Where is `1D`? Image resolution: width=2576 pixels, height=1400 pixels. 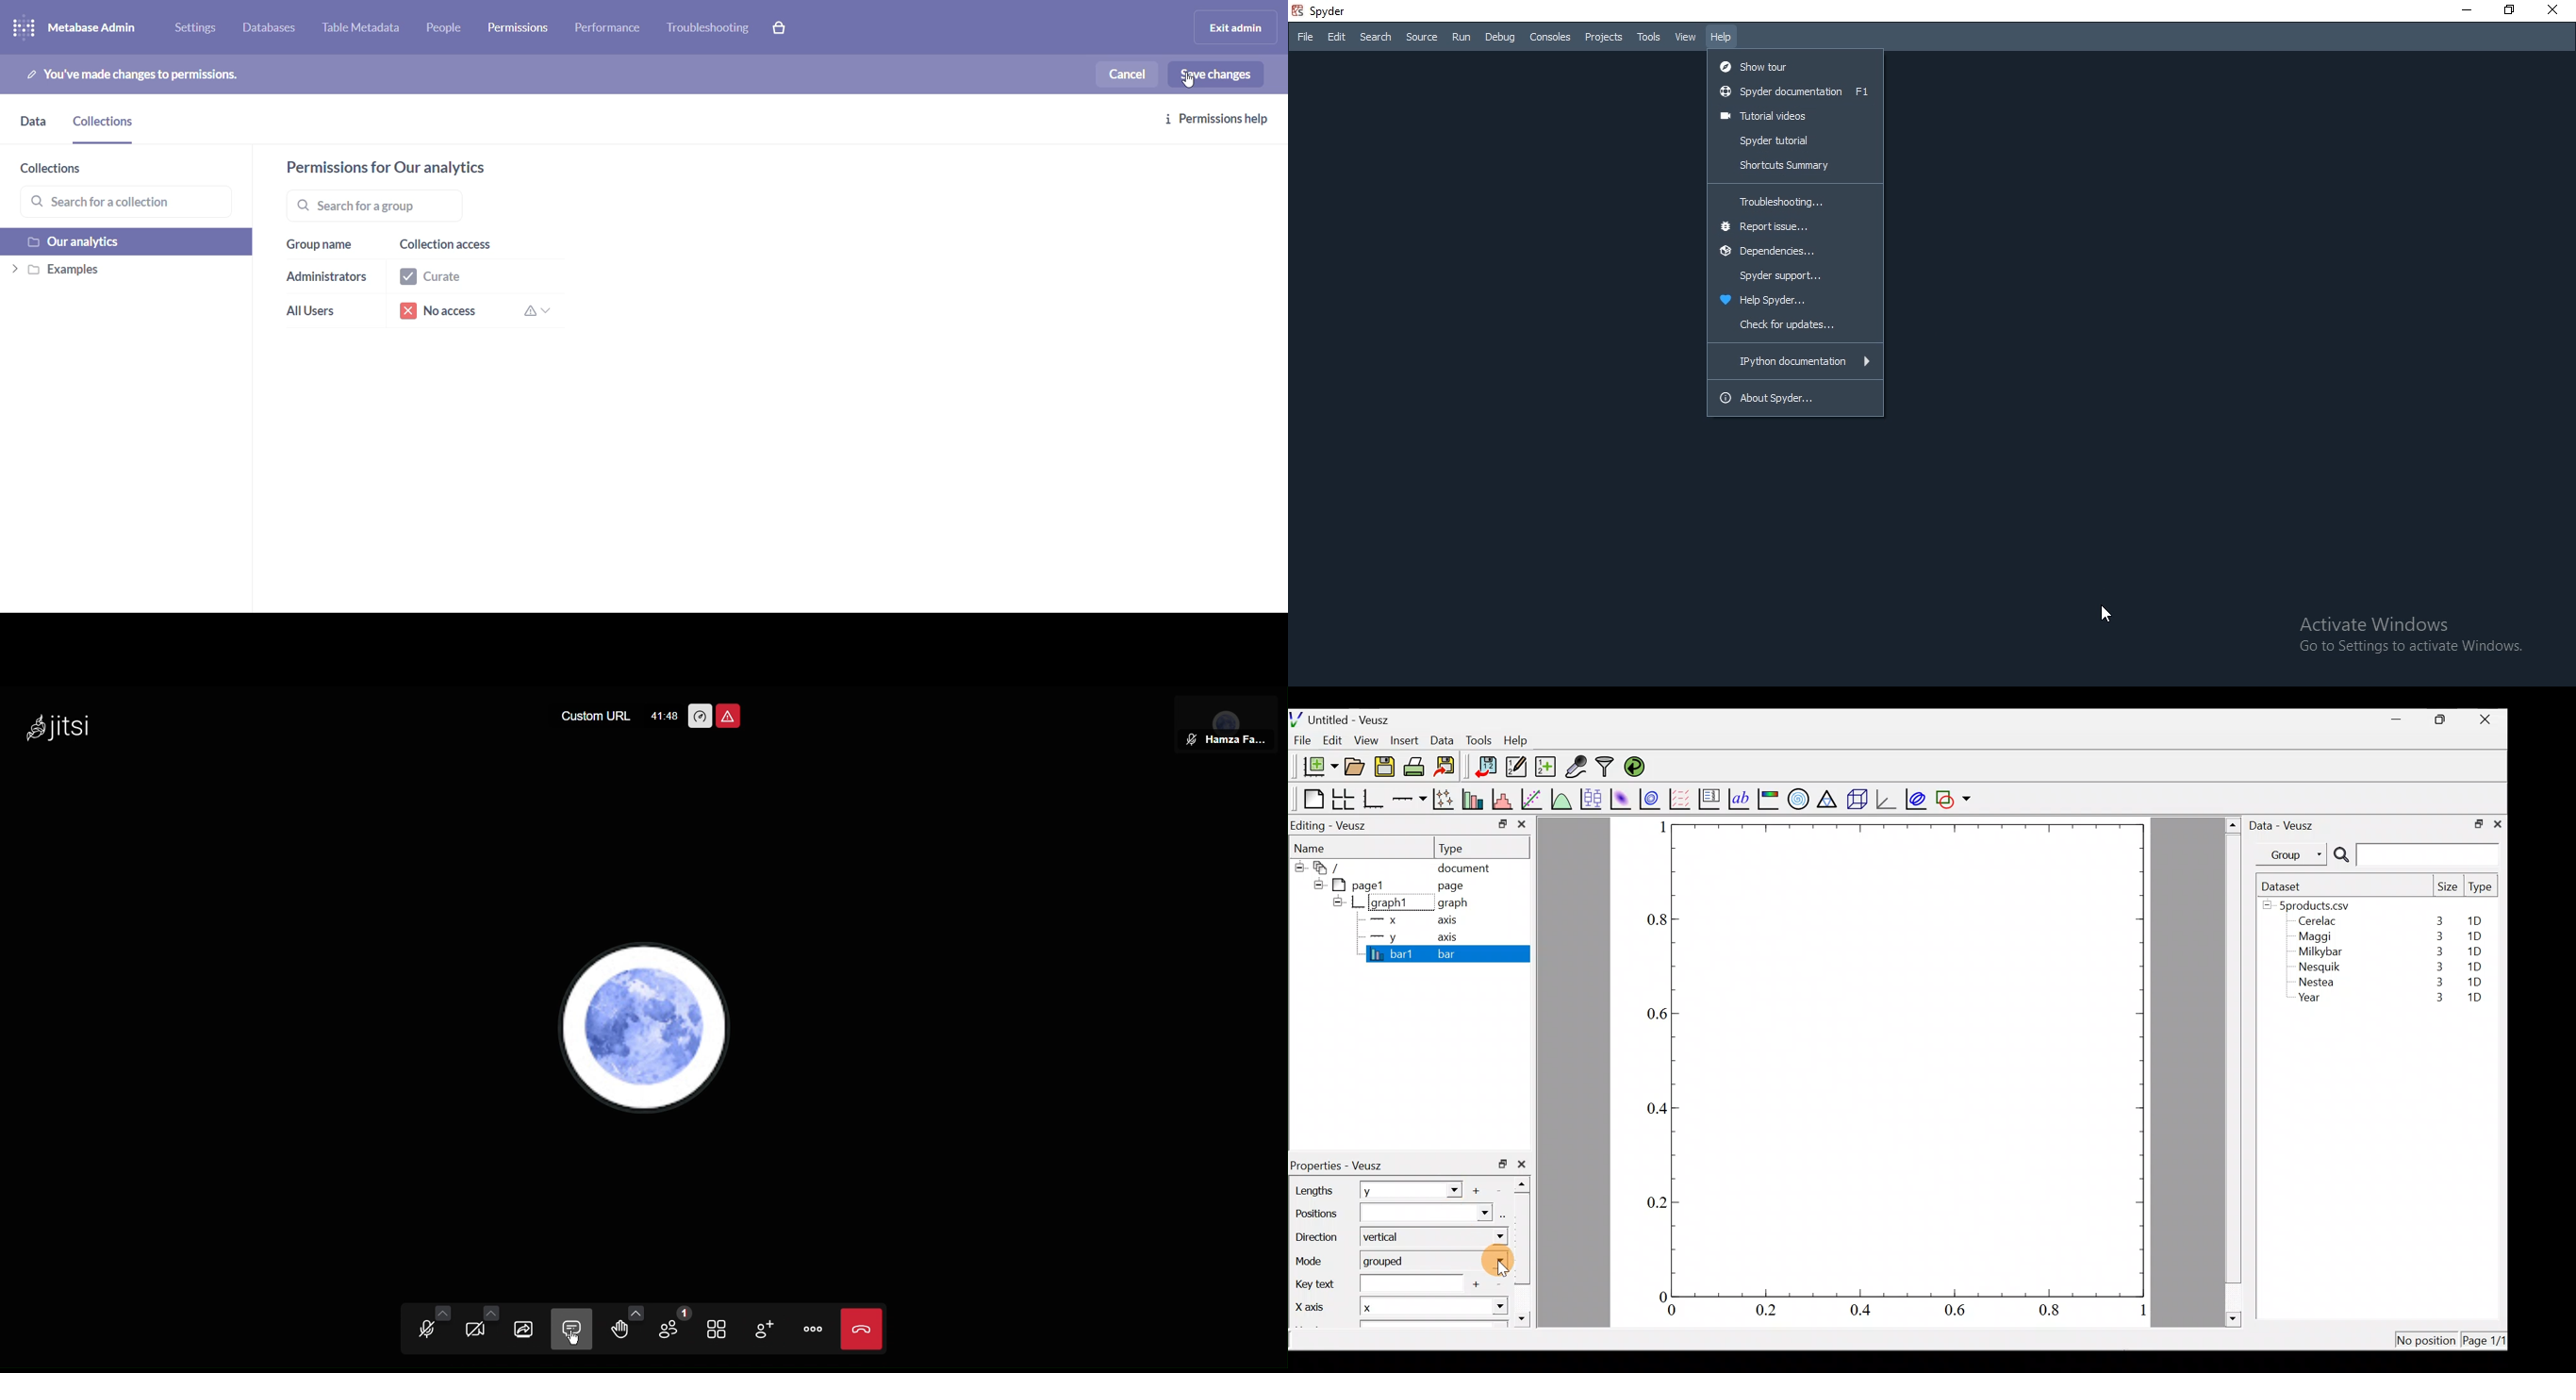 1D is located at coordinates (2479, 921).